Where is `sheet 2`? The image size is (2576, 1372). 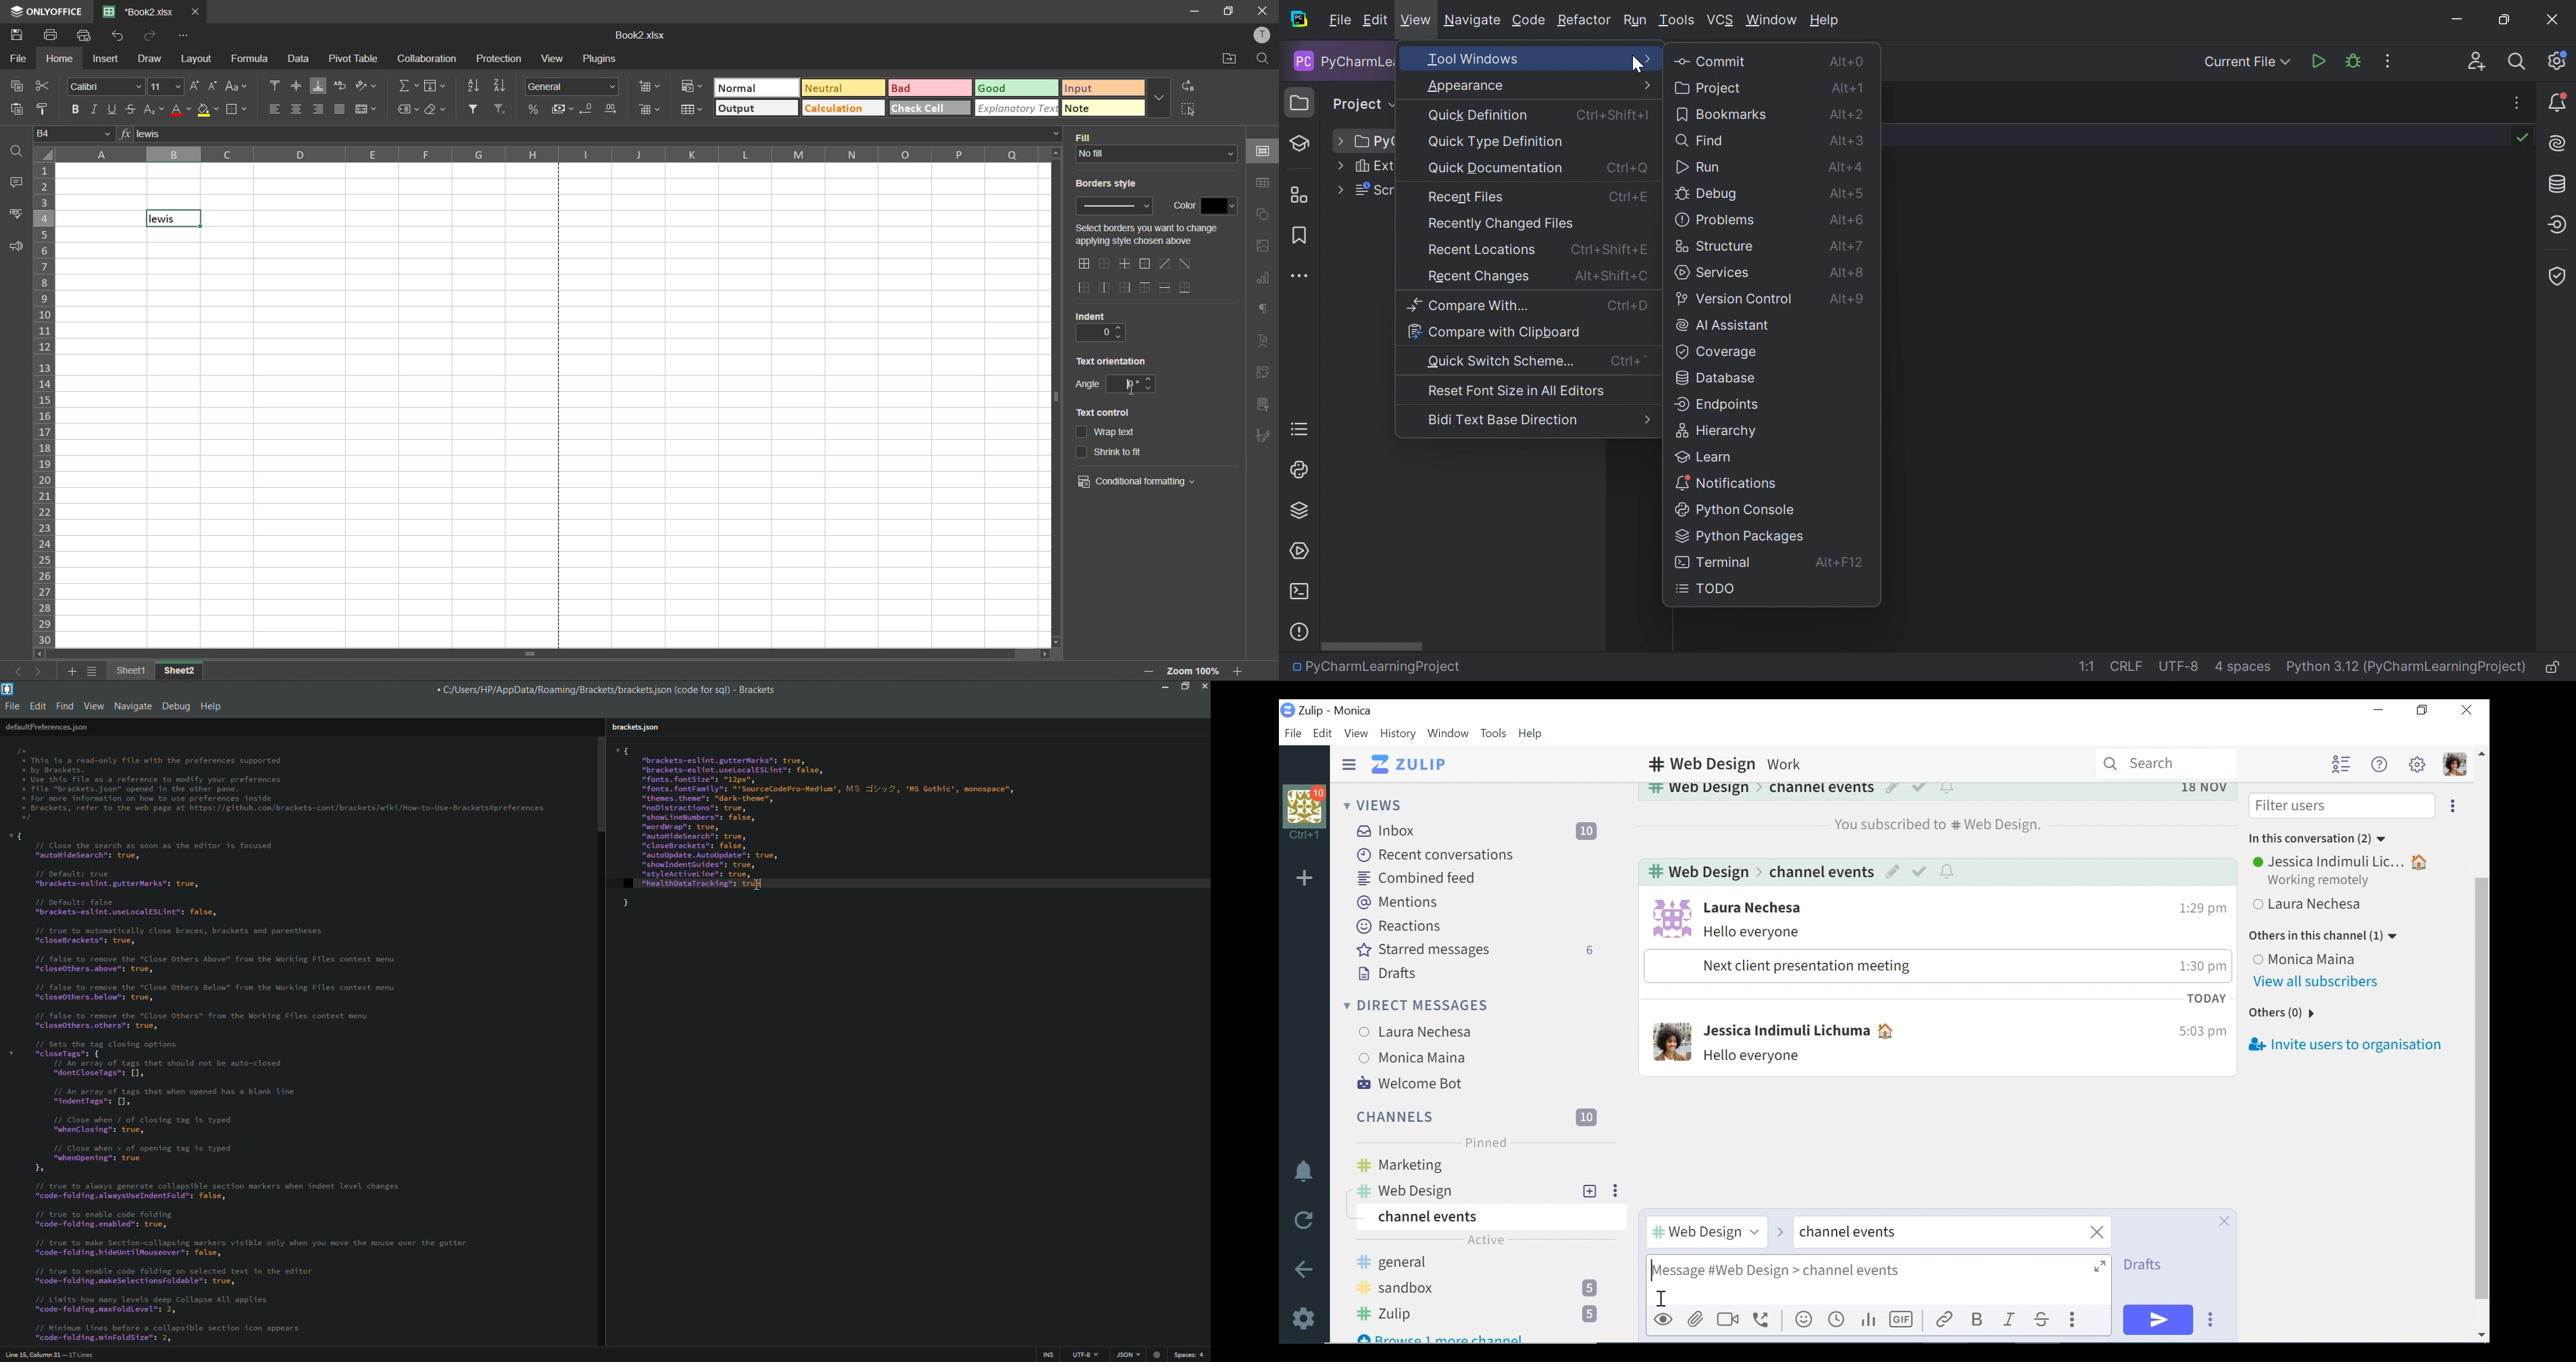 sheet 2 is located at coordinates (179, 670).